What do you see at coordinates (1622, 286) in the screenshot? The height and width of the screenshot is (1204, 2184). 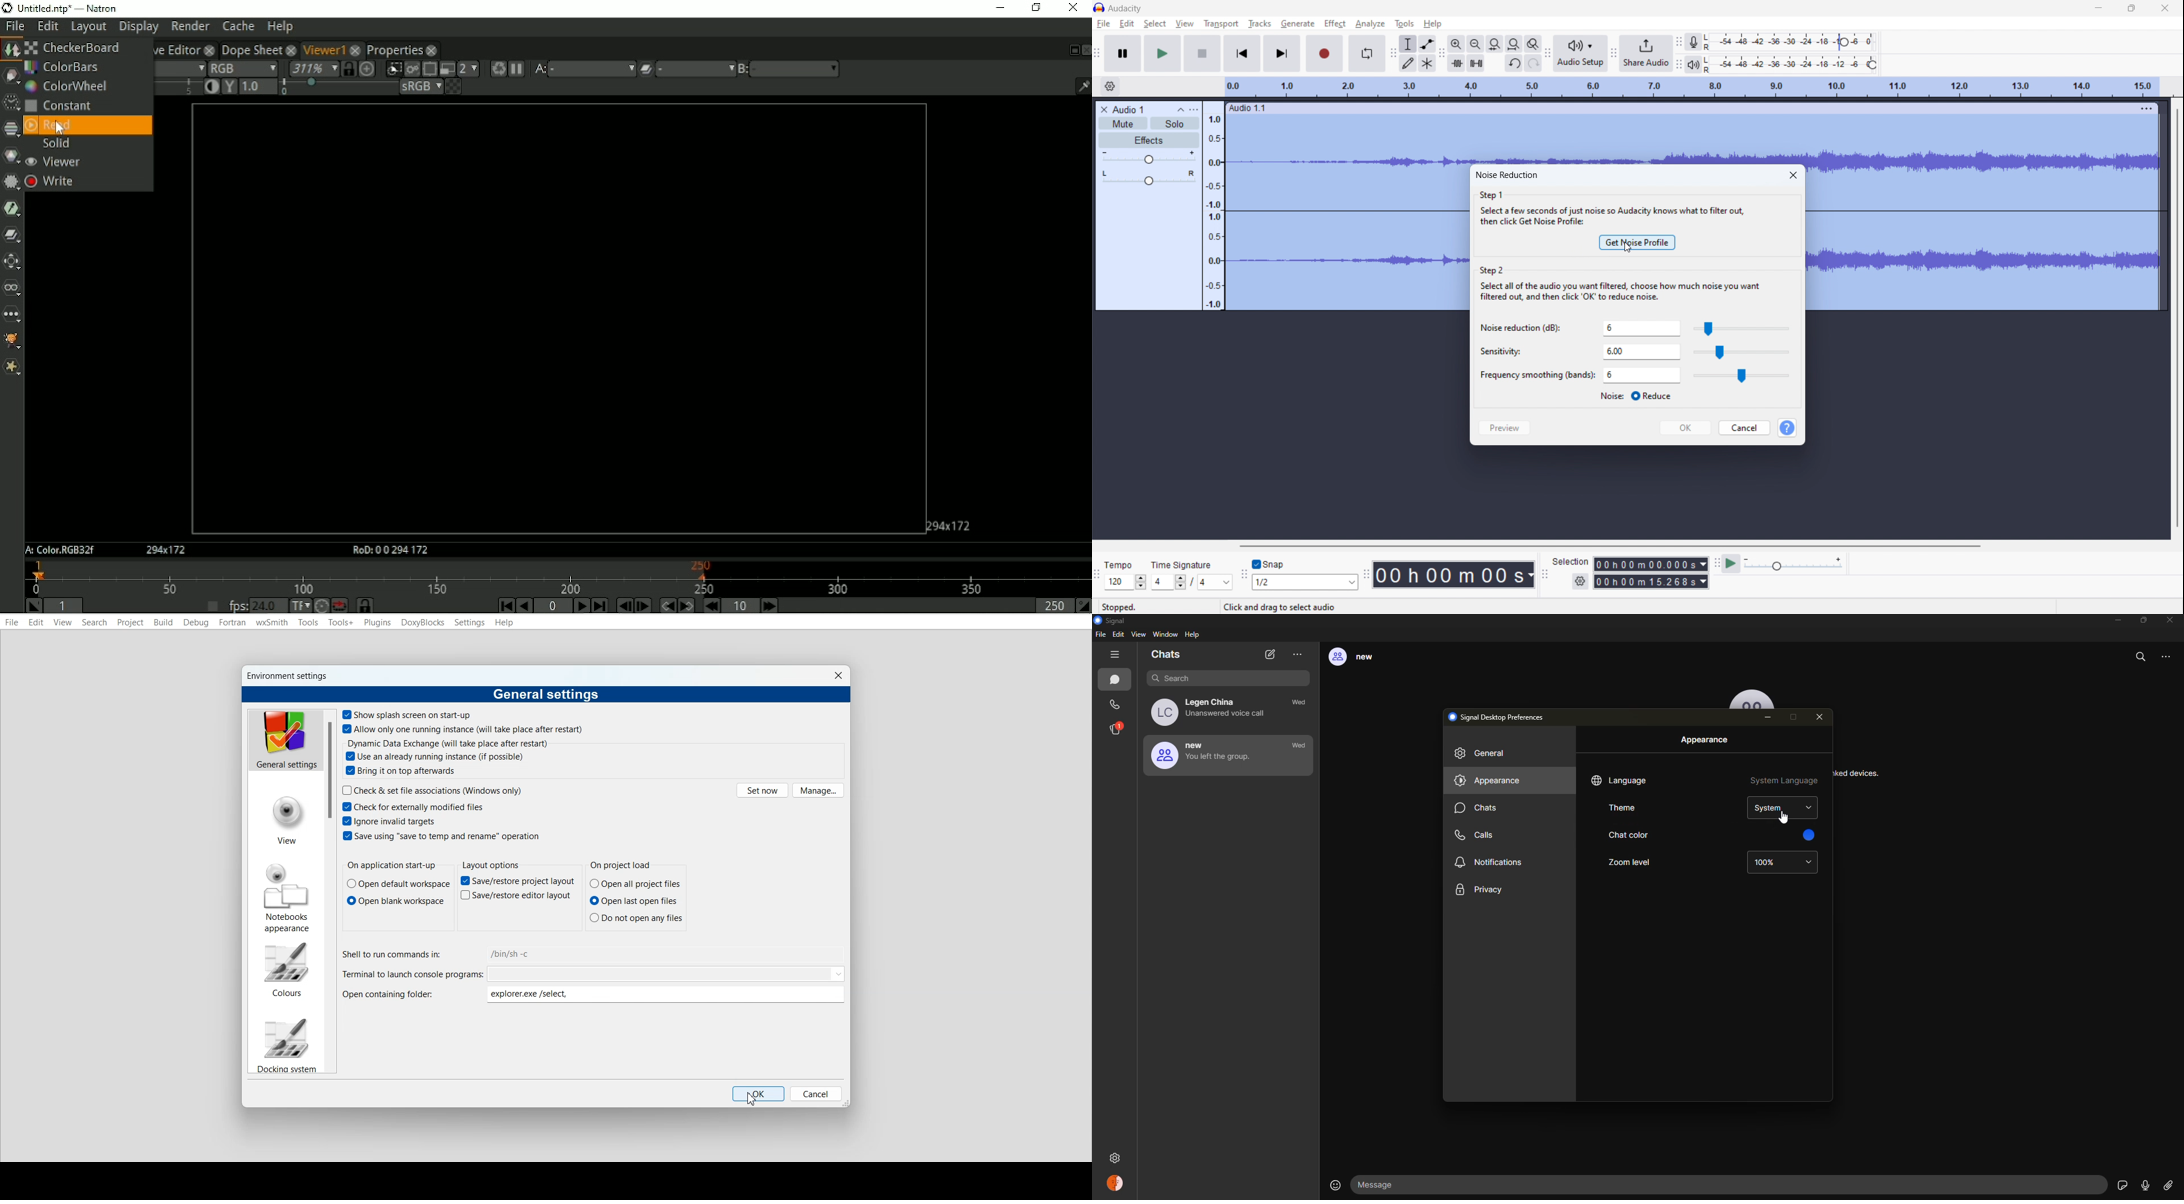 I see `step 2` at bounding box center [1622, 286].